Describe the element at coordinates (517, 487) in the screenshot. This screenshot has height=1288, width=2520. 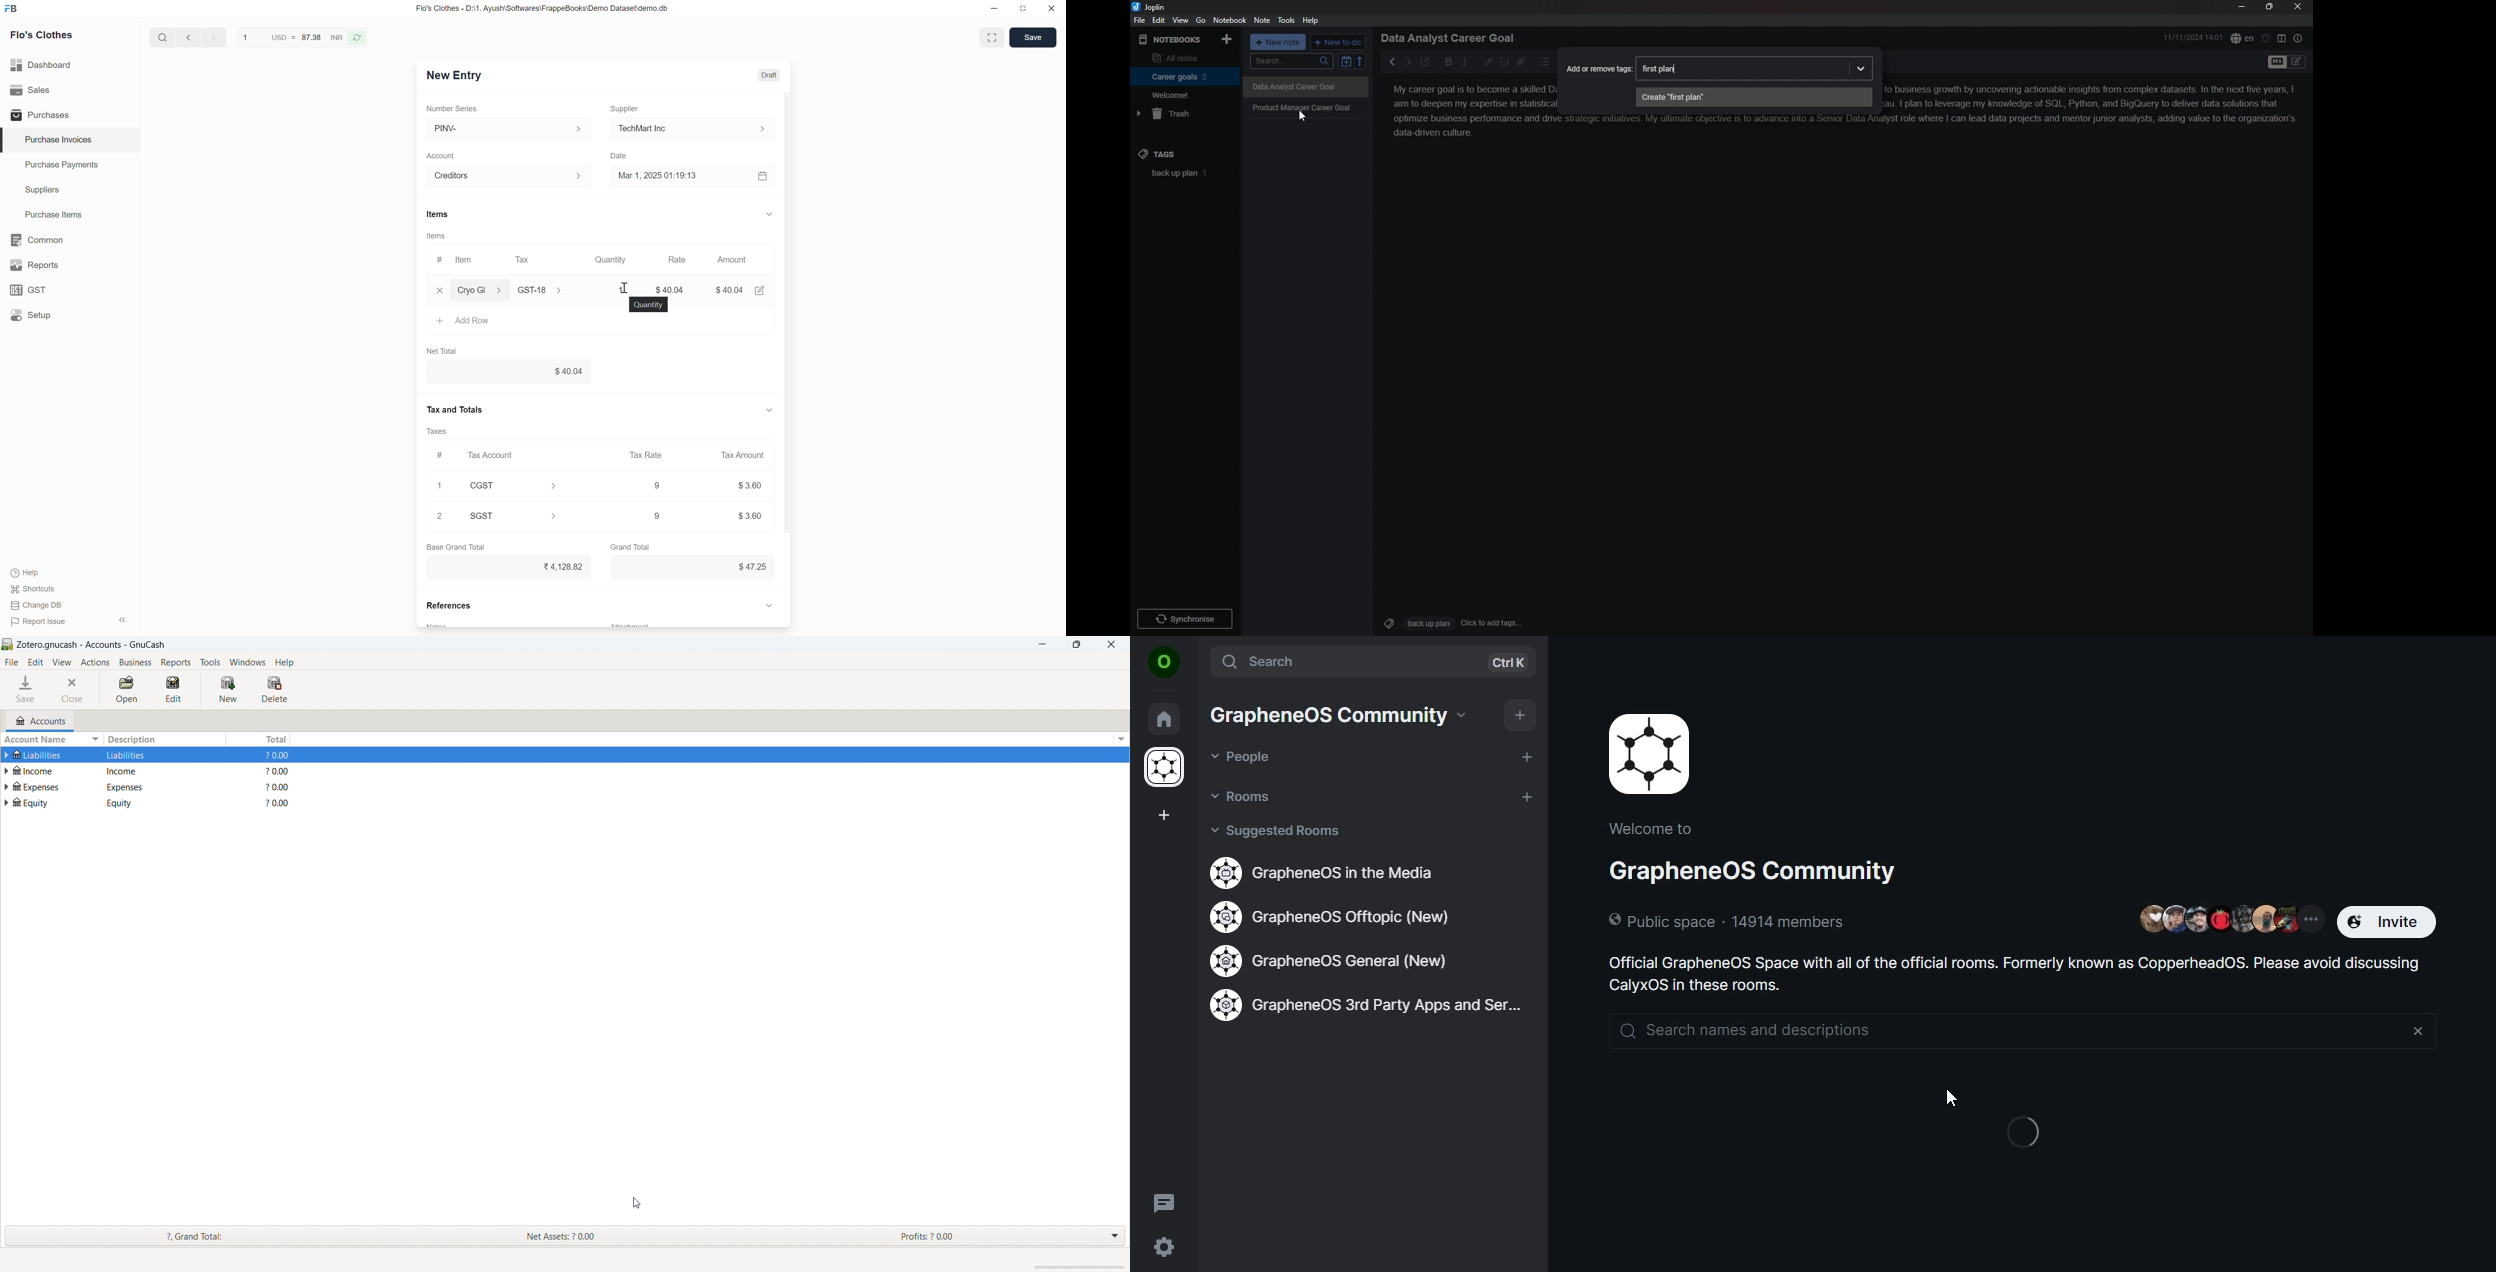
I see ` CGST >` at that location.